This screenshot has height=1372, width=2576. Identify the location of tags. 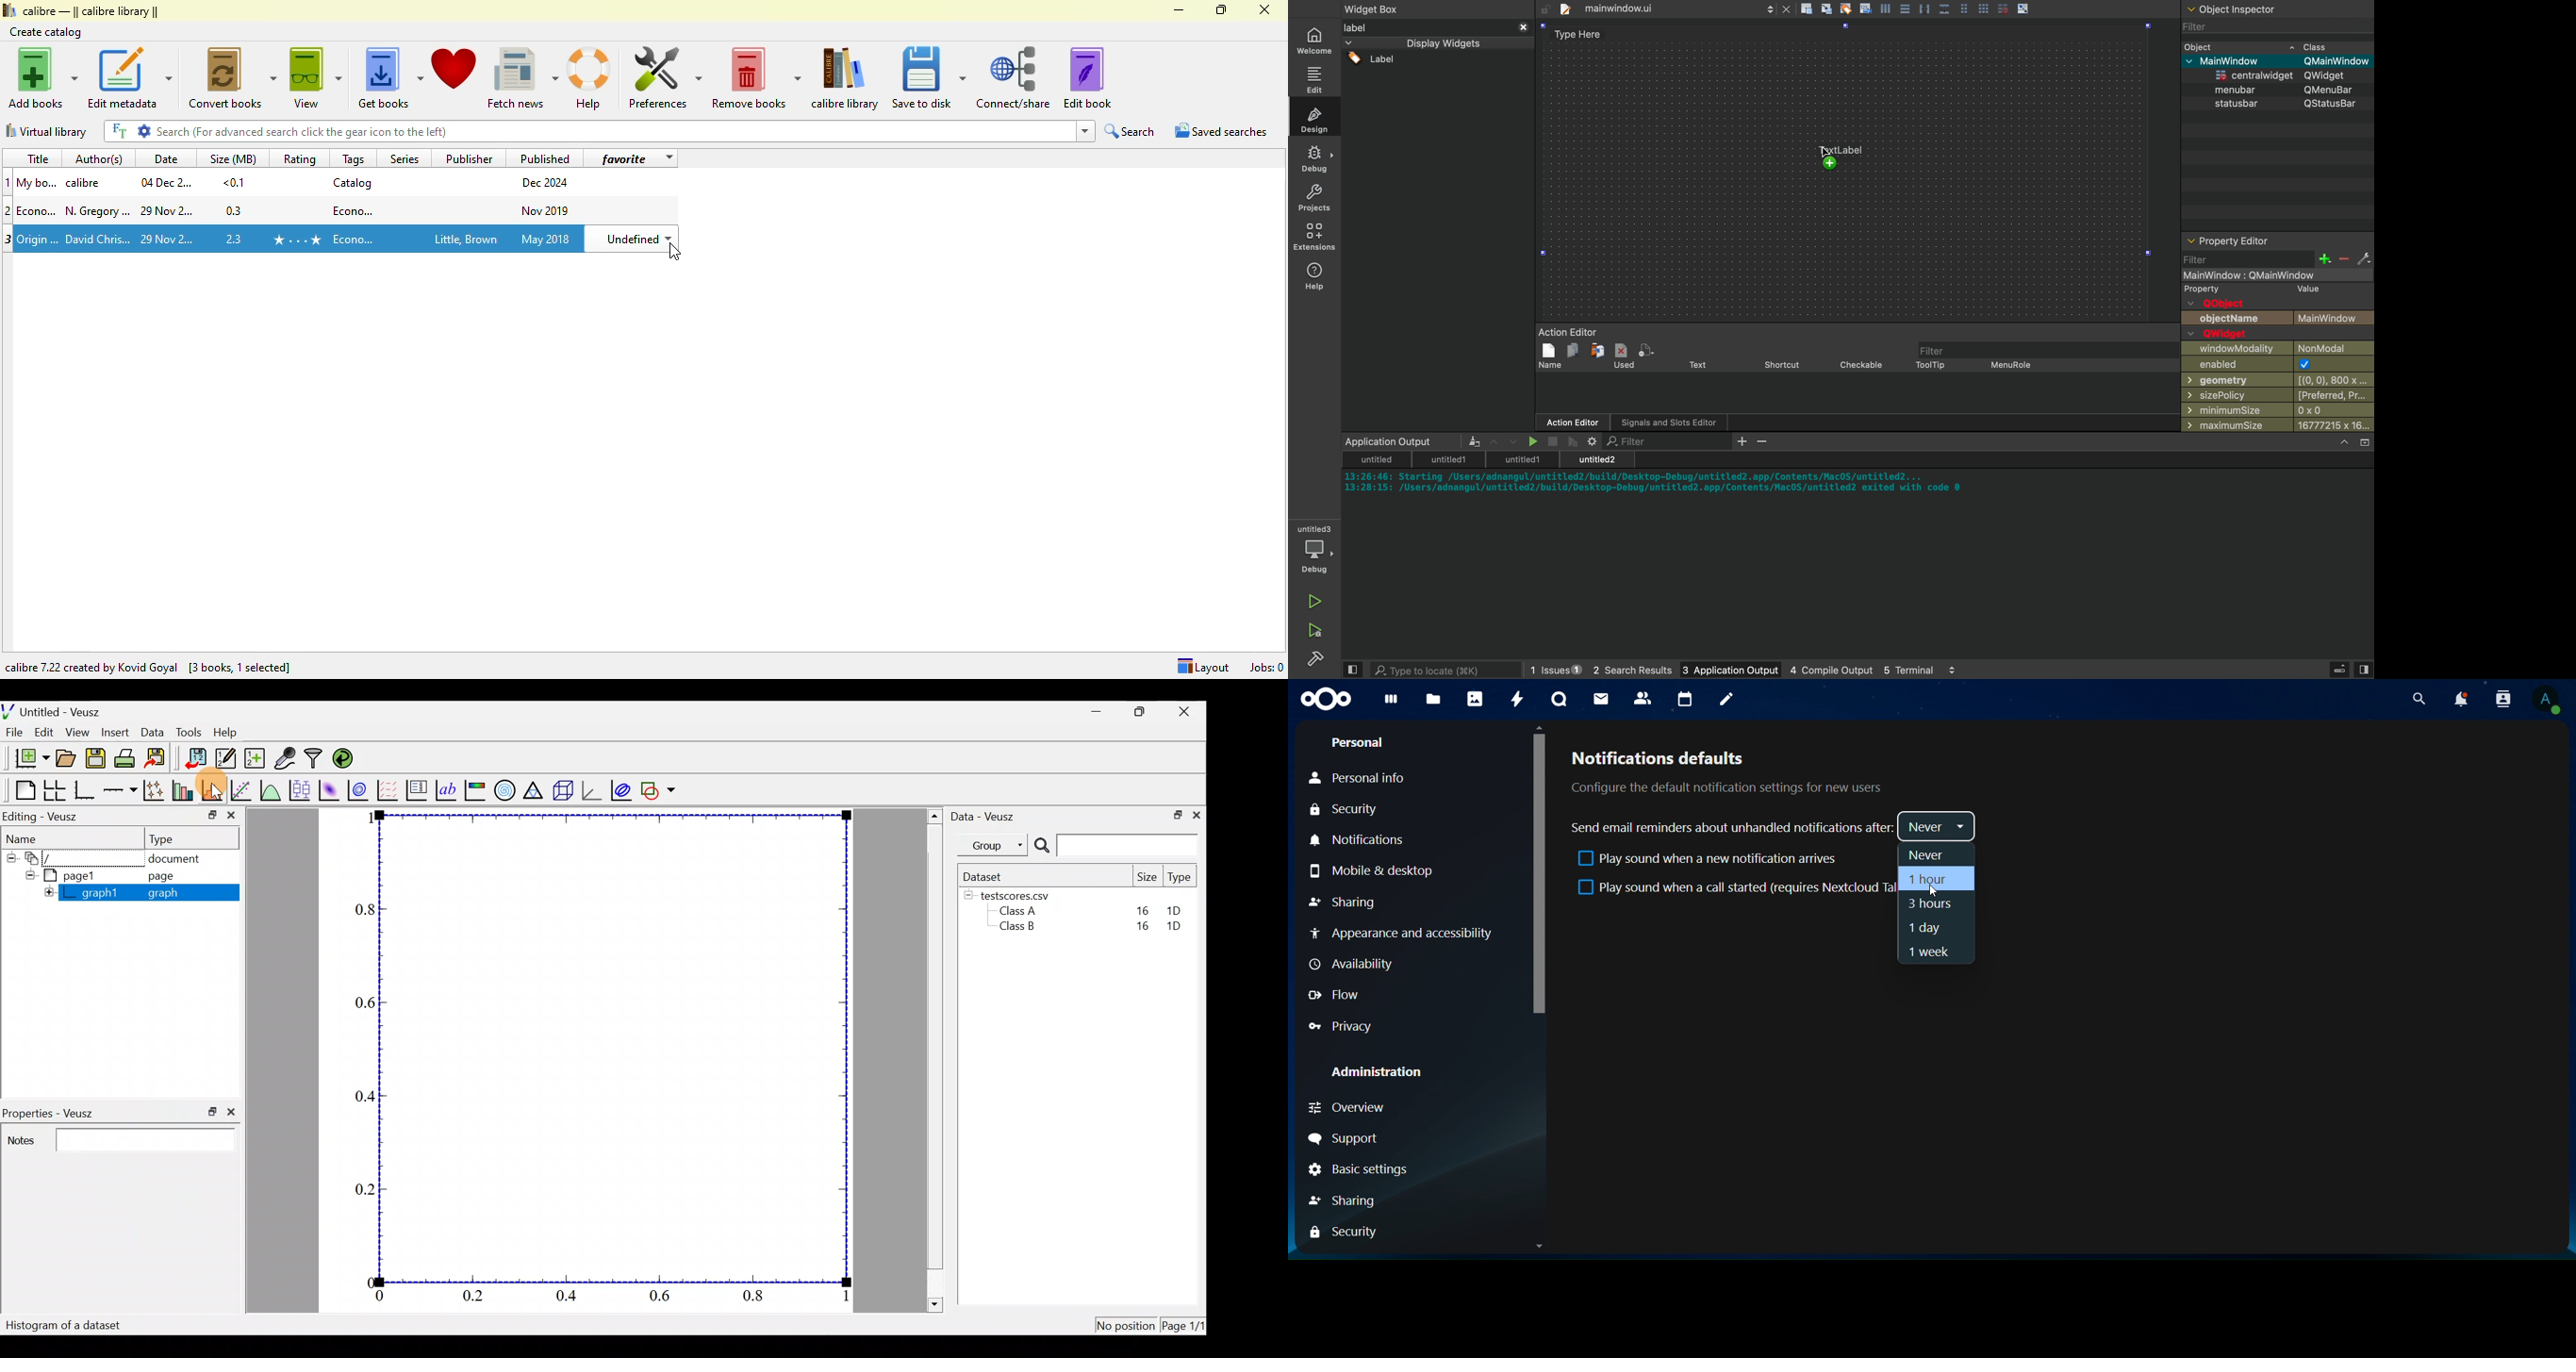
(354, 158).